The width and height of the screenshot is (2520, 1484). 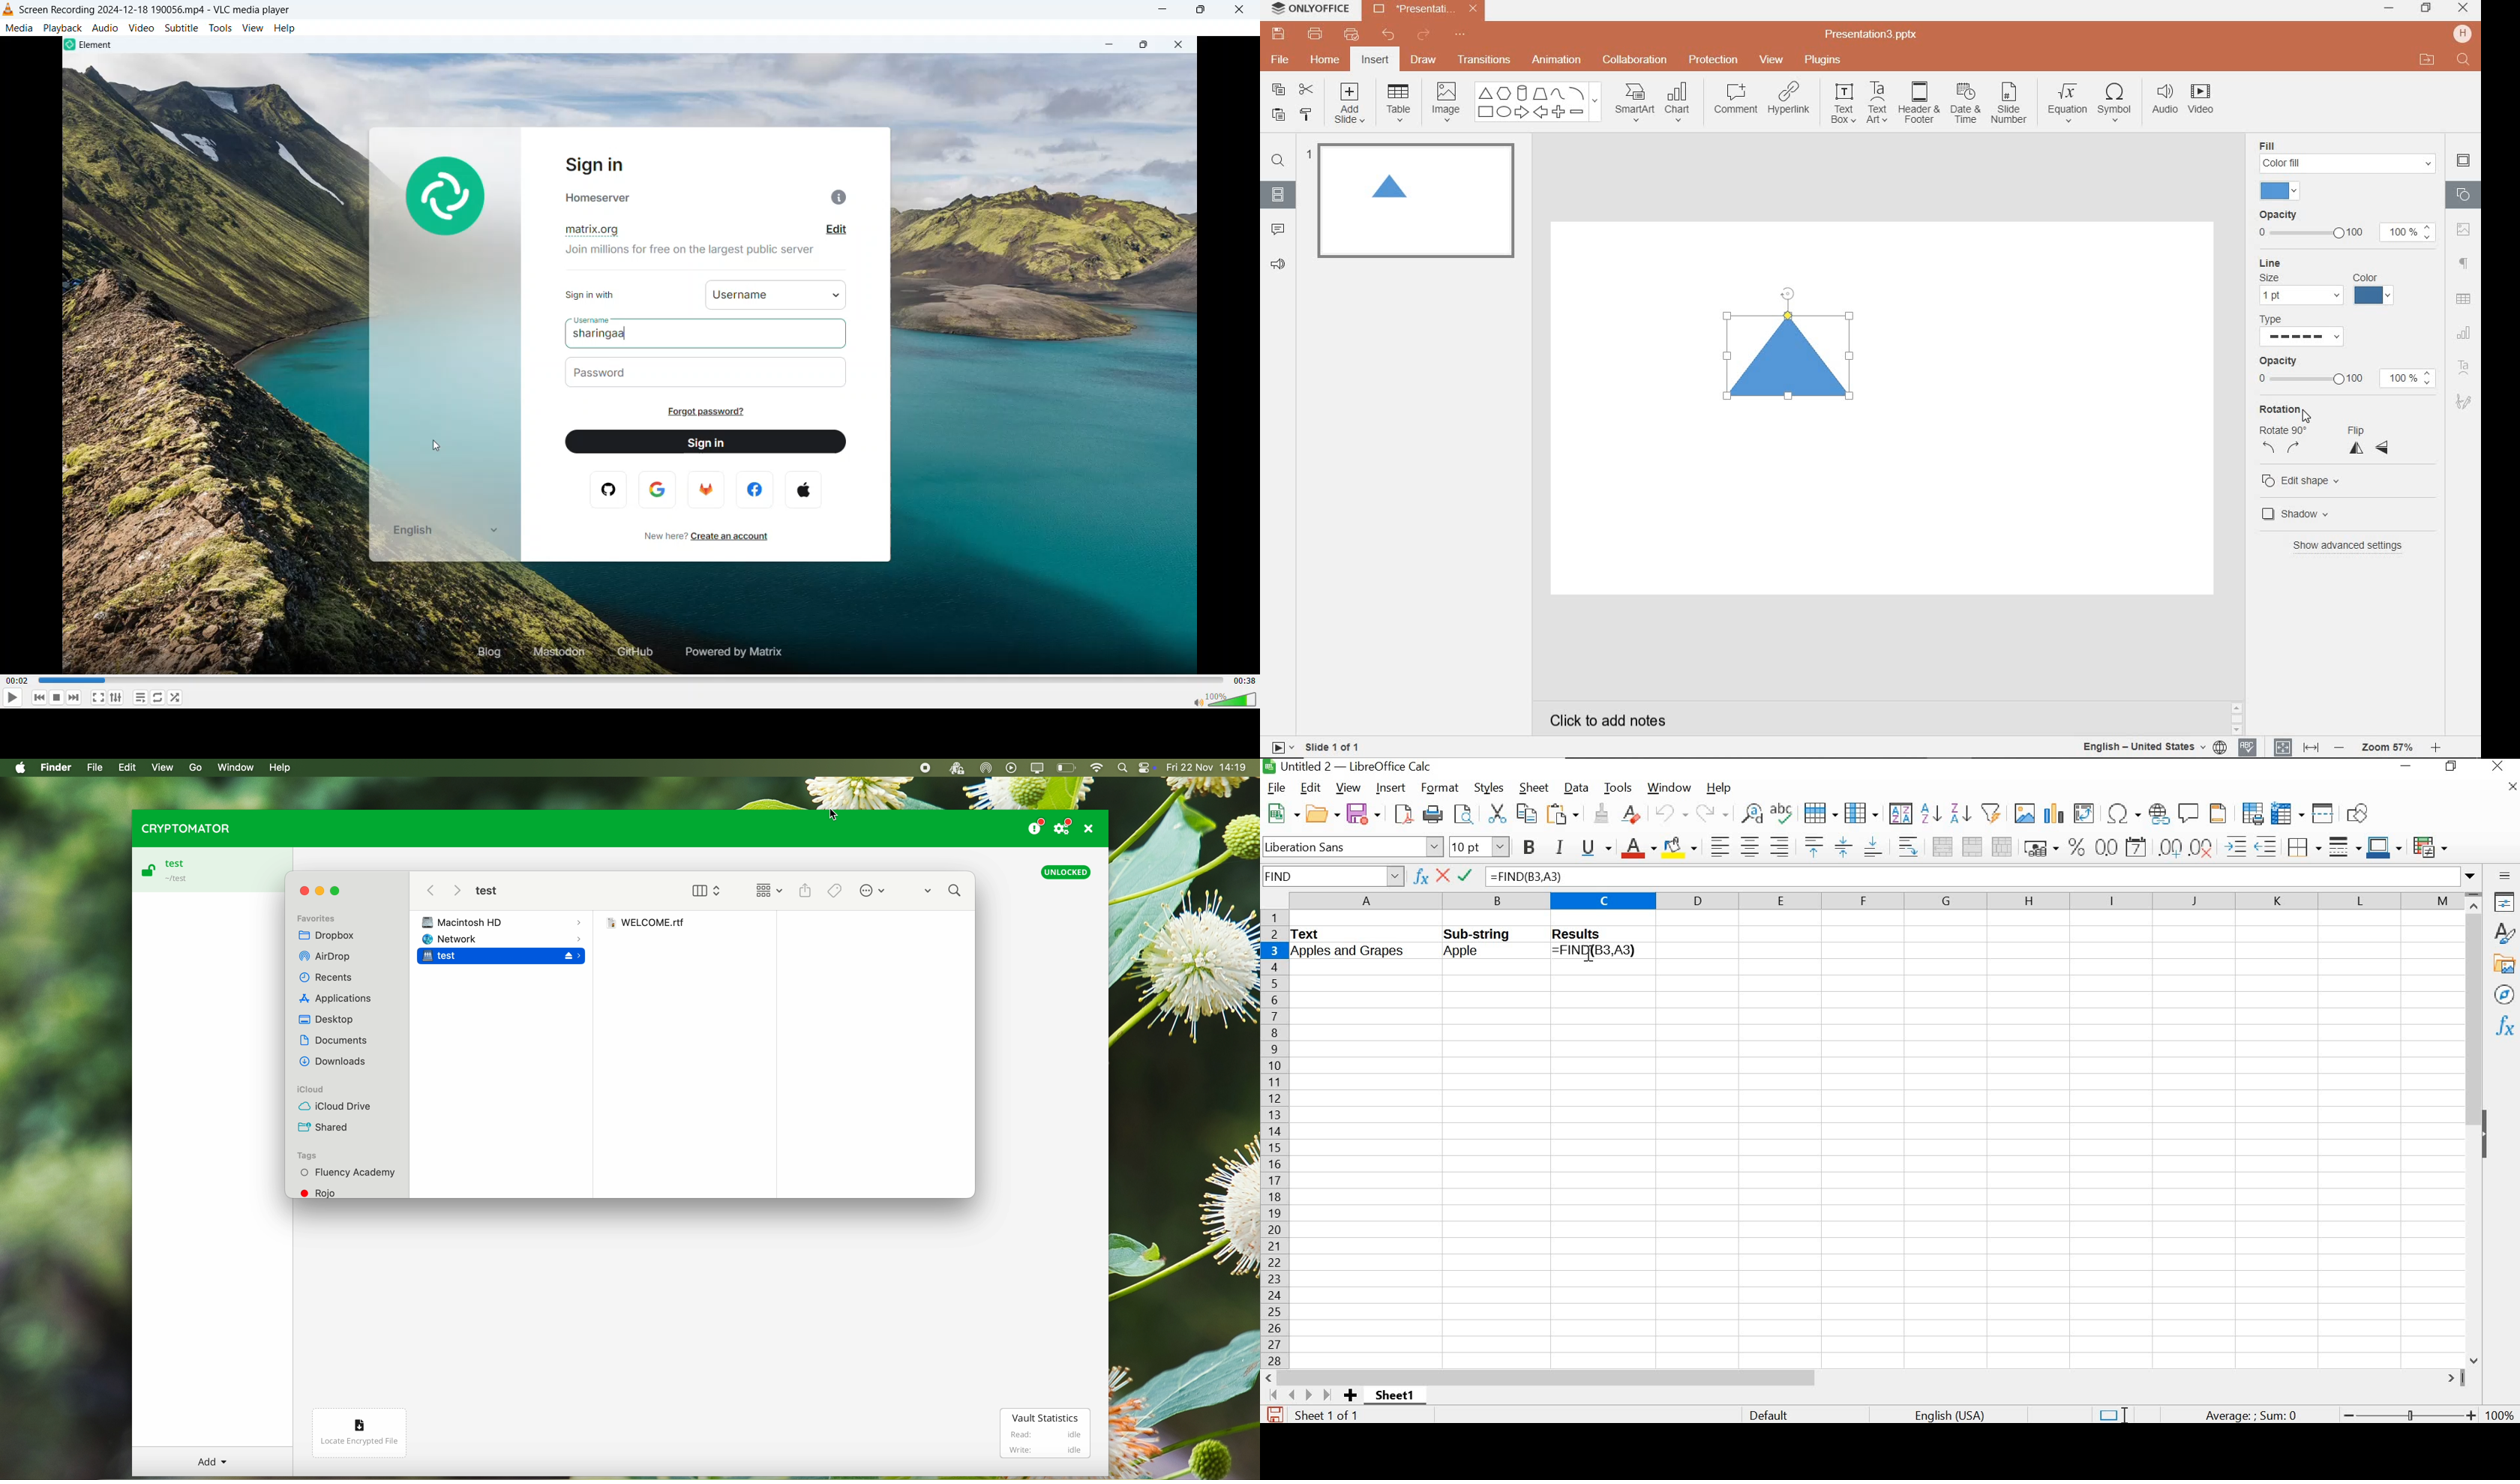 I want to click on PLUGINS, so click(x=1825, y=59).